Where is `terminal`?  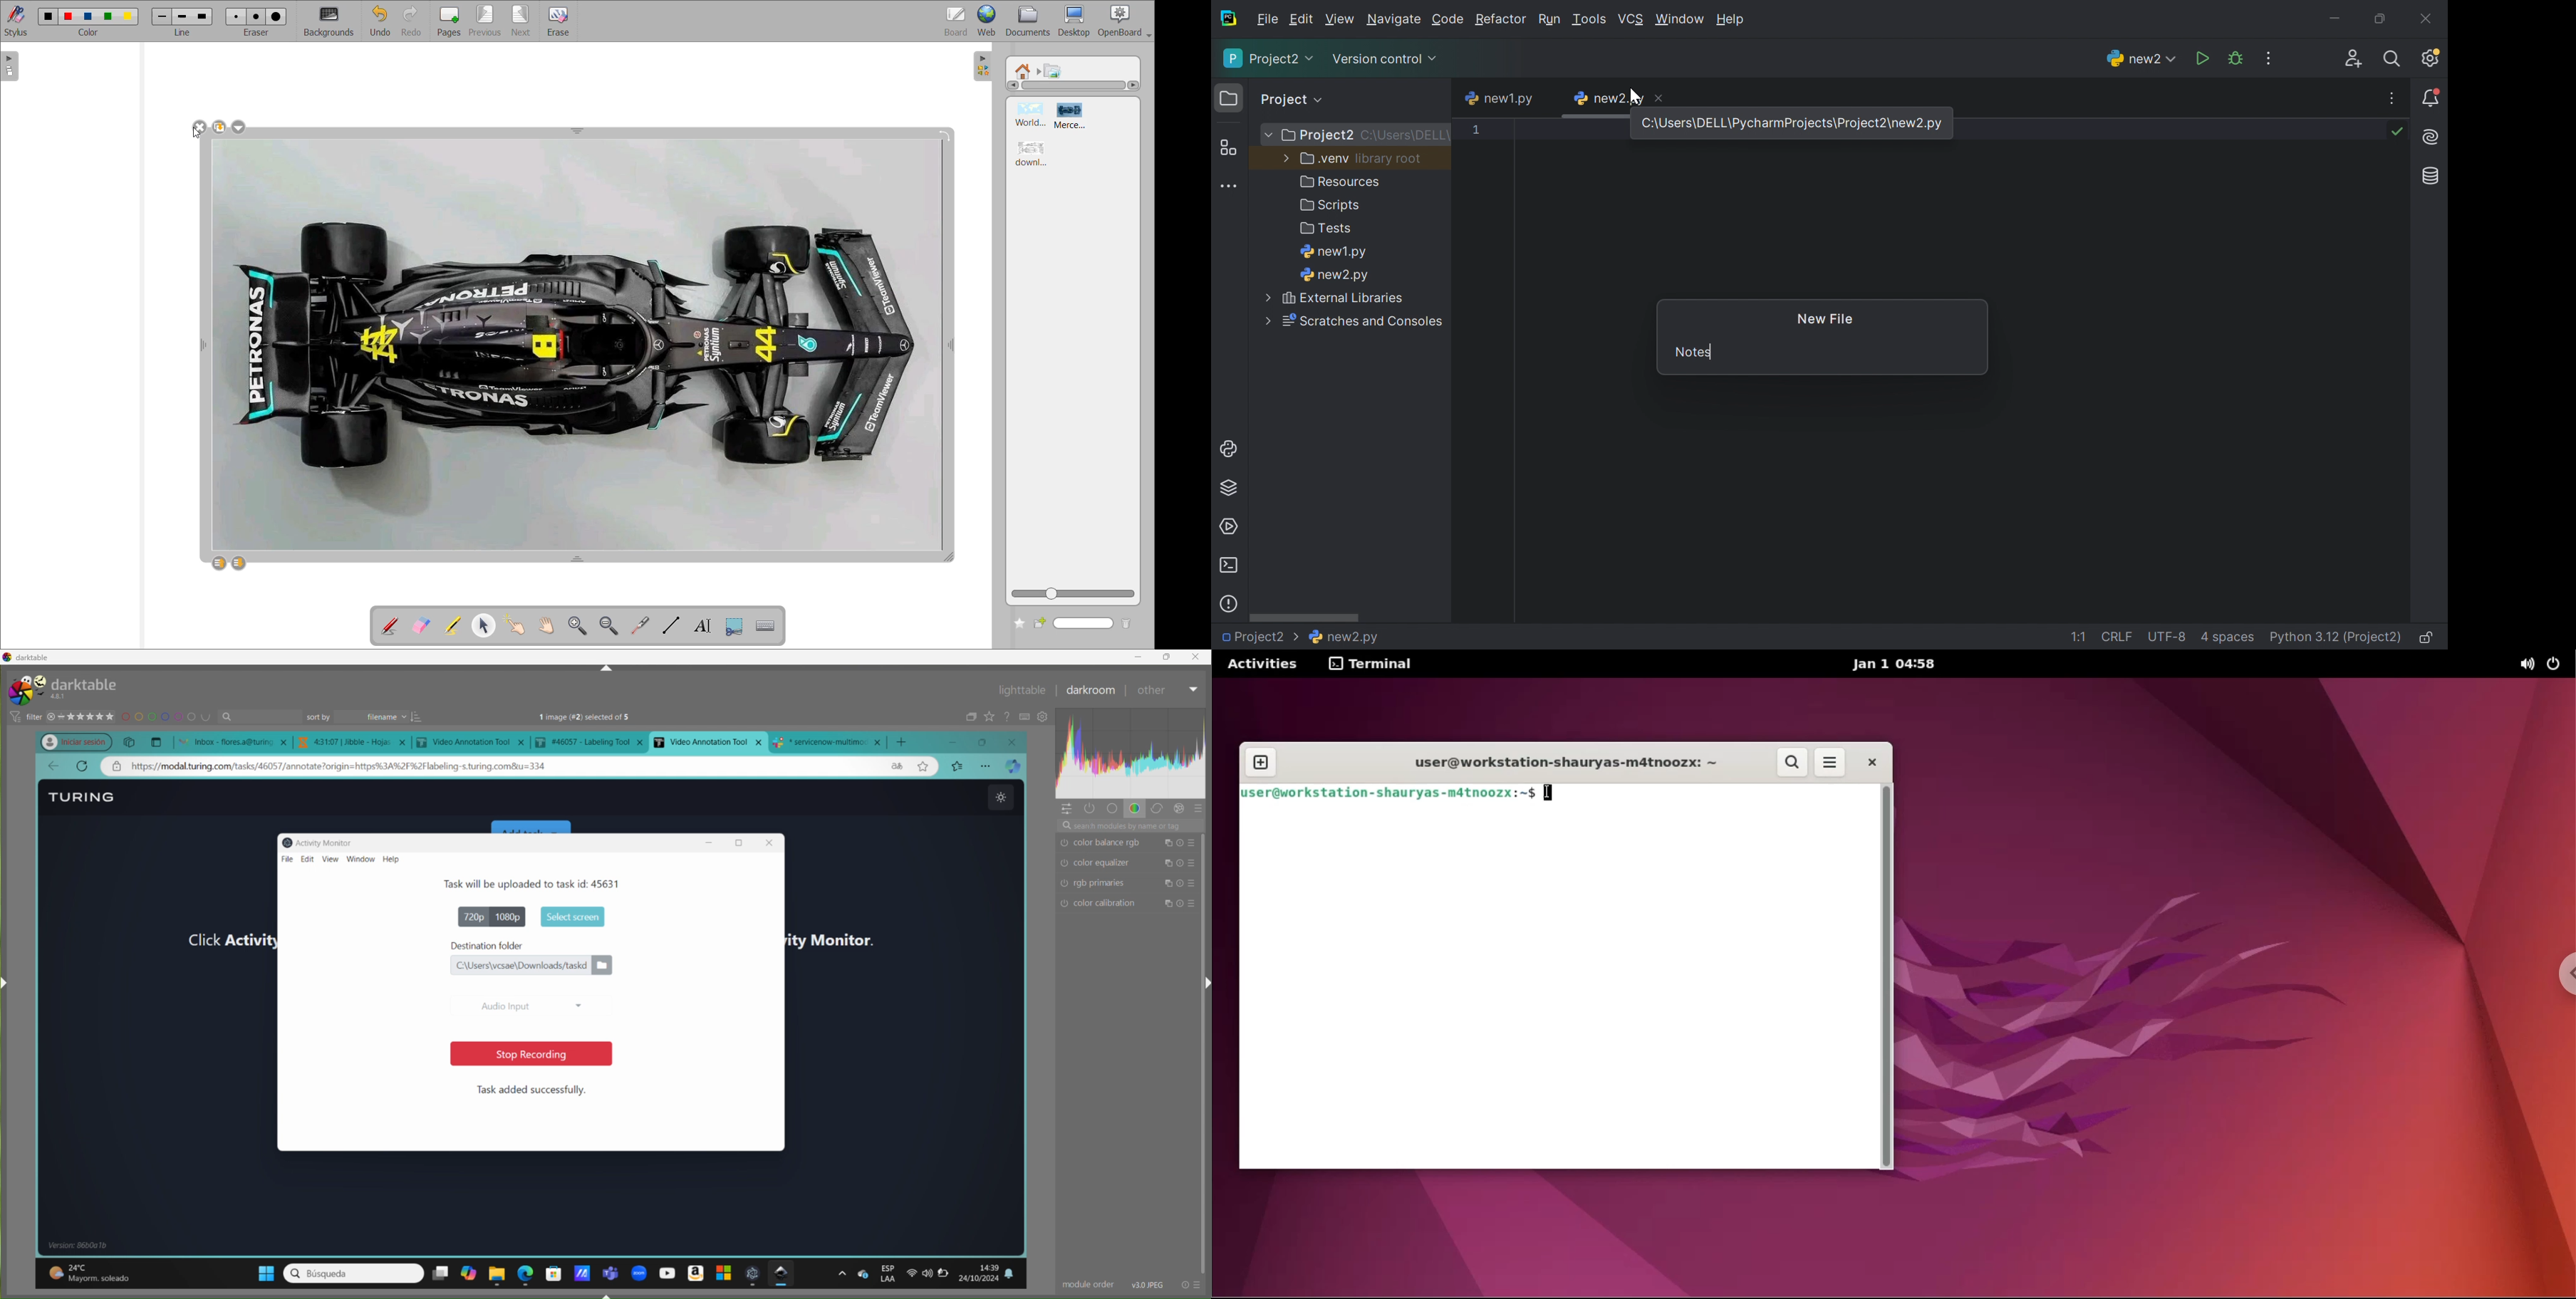 terminal is located at coordinates (1372, 664).